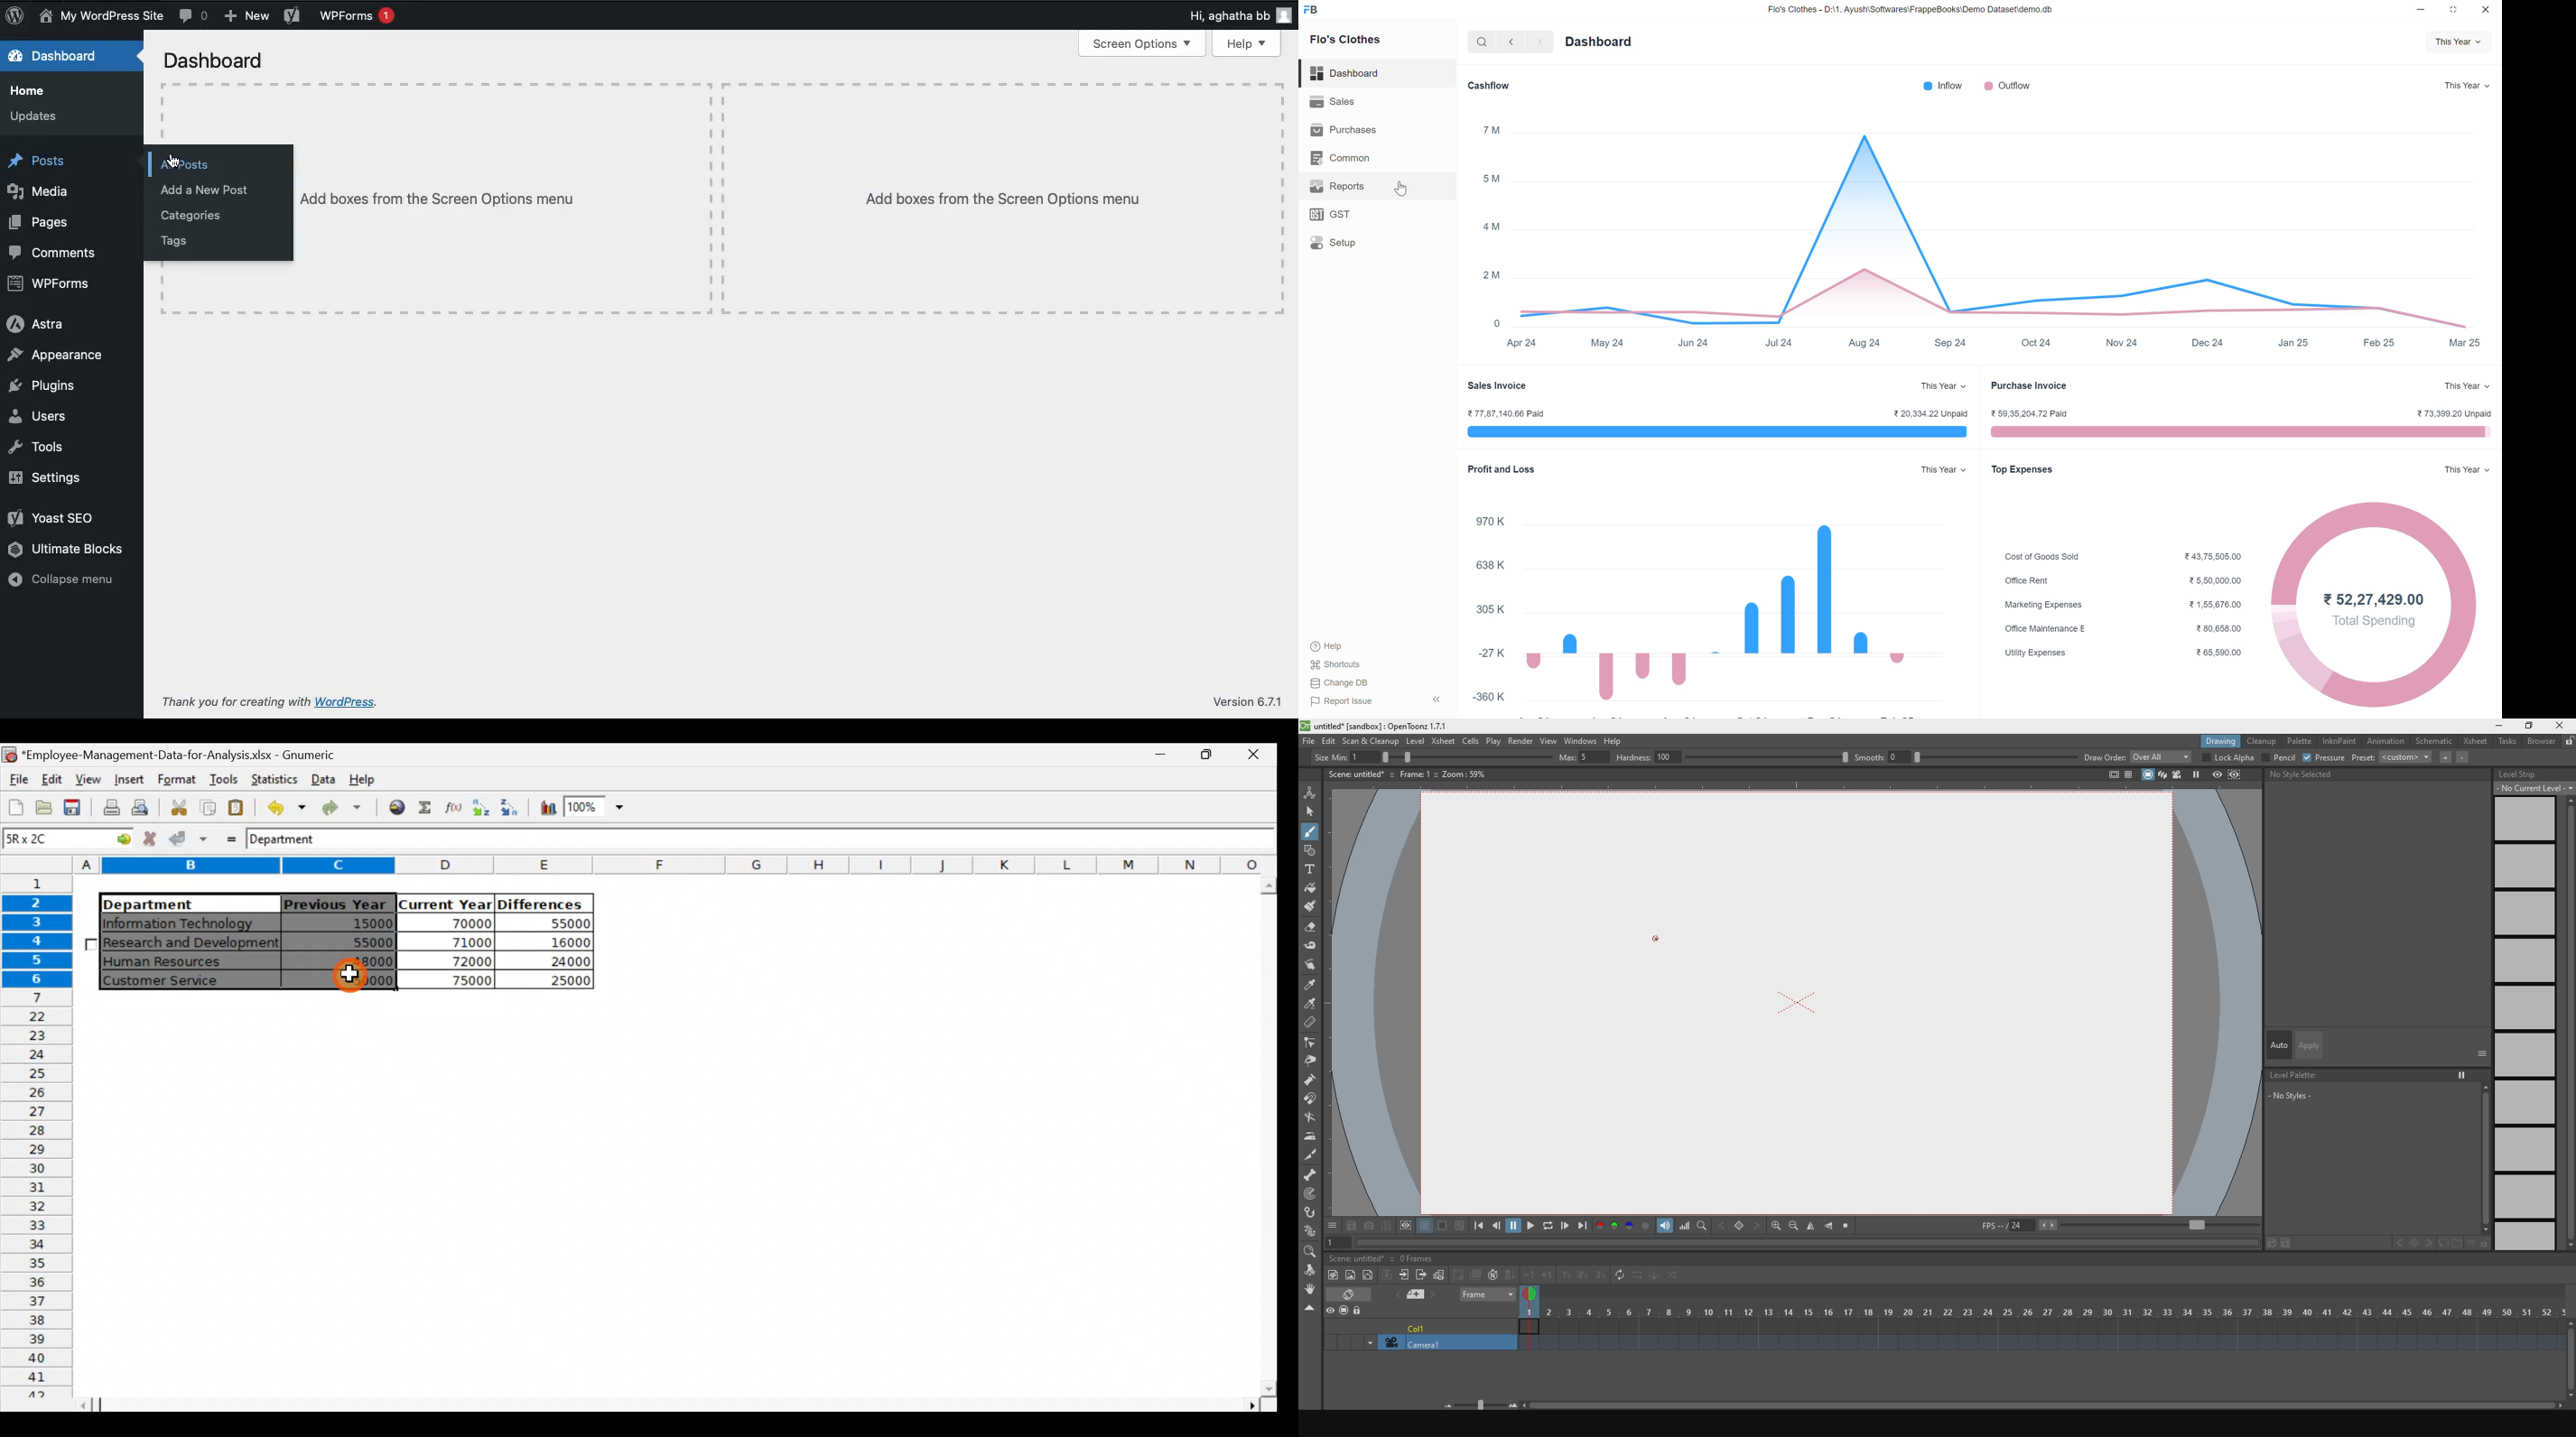  Describe the element at coordinates (2482, 1053) in the screenshot. I see `options` at that location.